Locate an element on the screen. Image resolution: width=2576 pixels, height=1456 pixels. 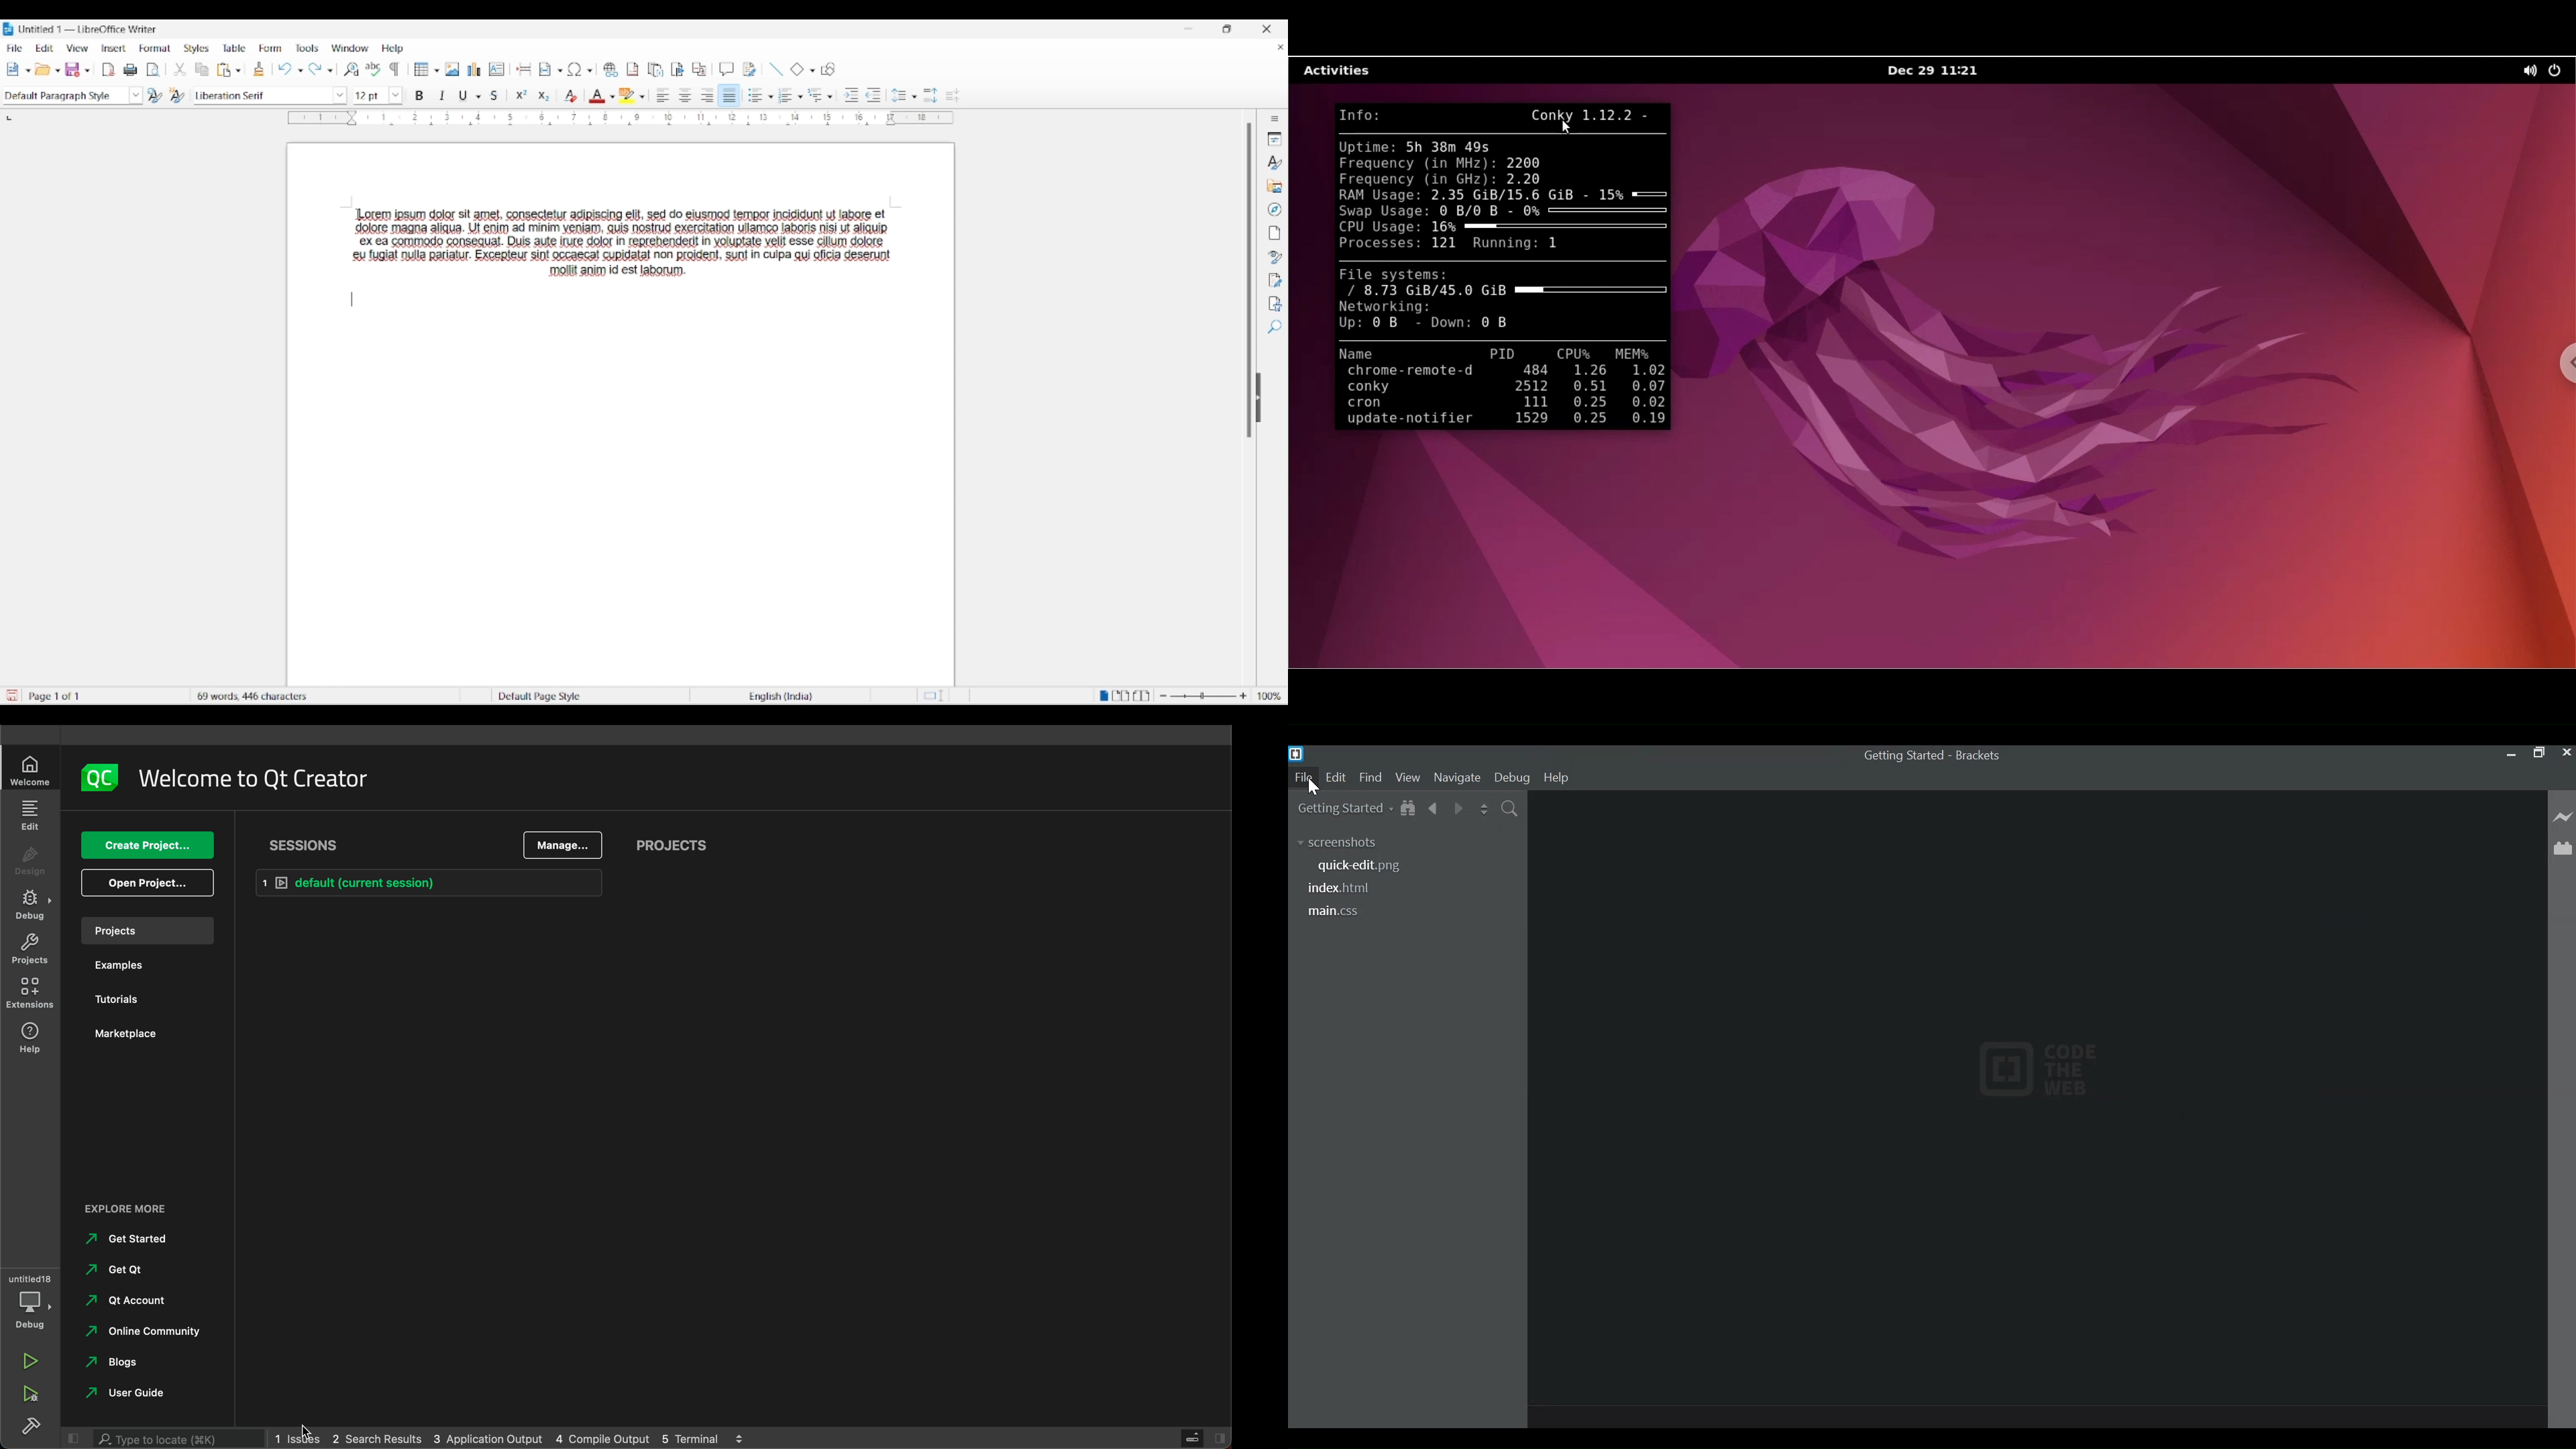
Undo specific action is located at coordinates (300, 70).